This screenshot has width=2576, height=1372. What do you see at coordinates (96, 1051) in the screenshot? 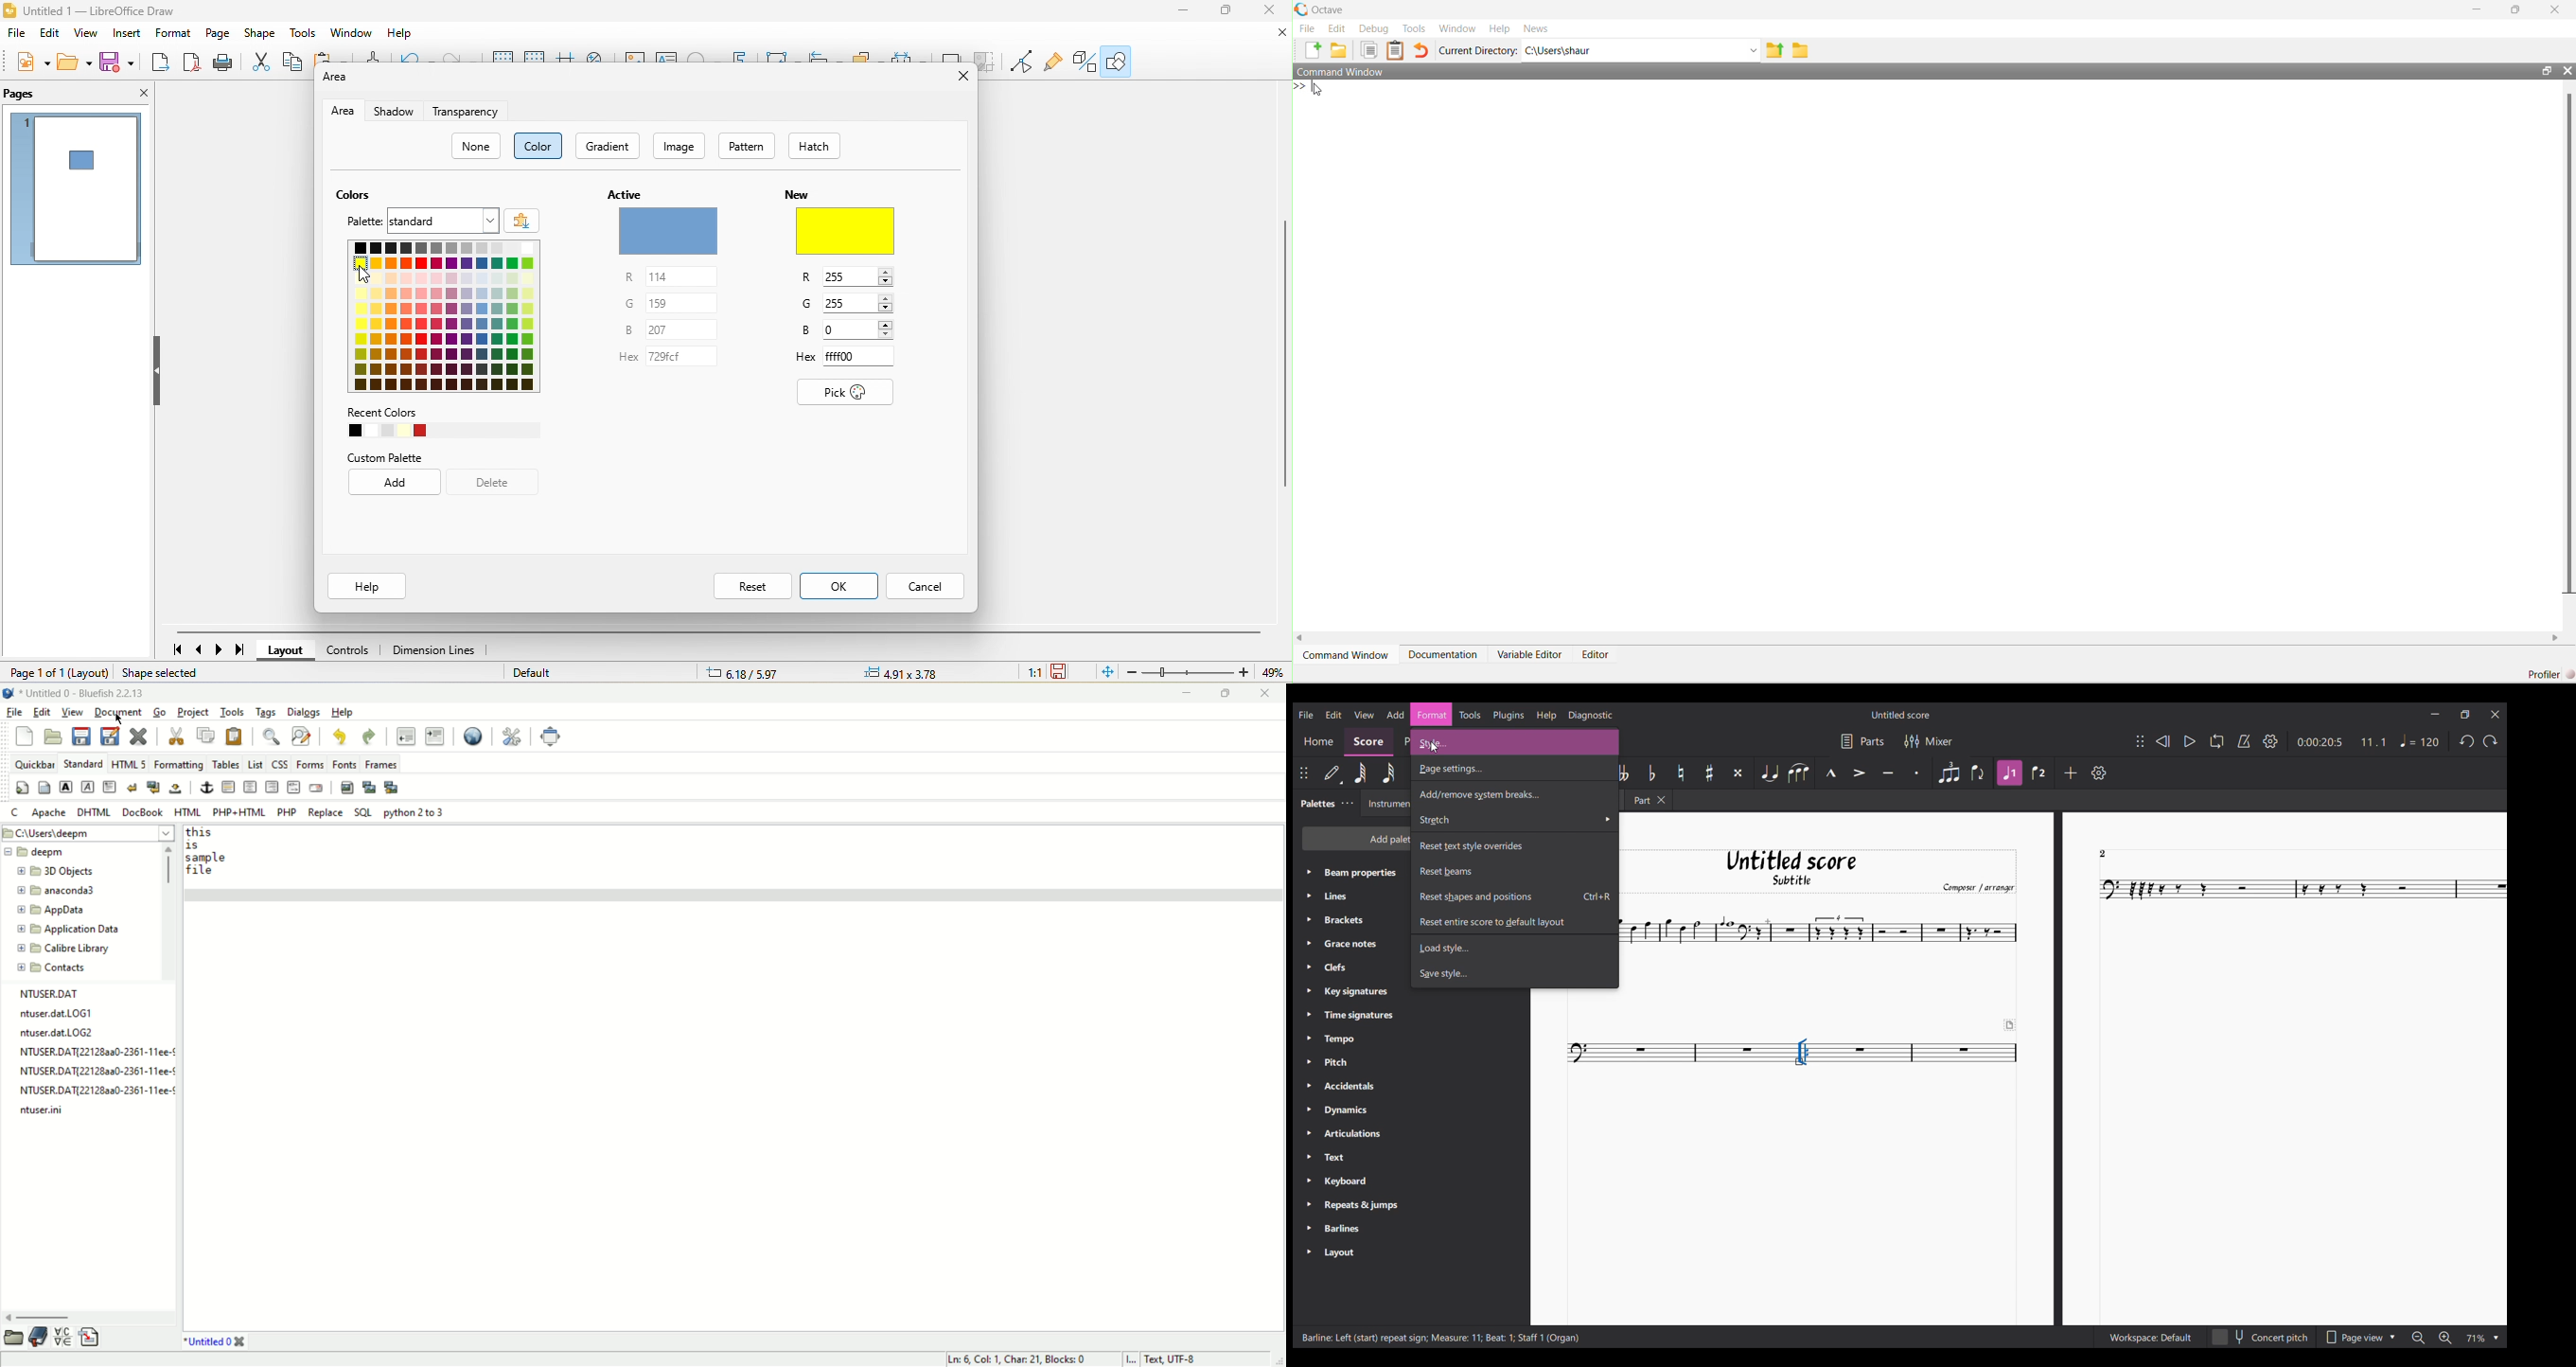
I see `NTUSER.DAT[22128aa0-2361-11ee-!` at bounding box center [96, 1051].